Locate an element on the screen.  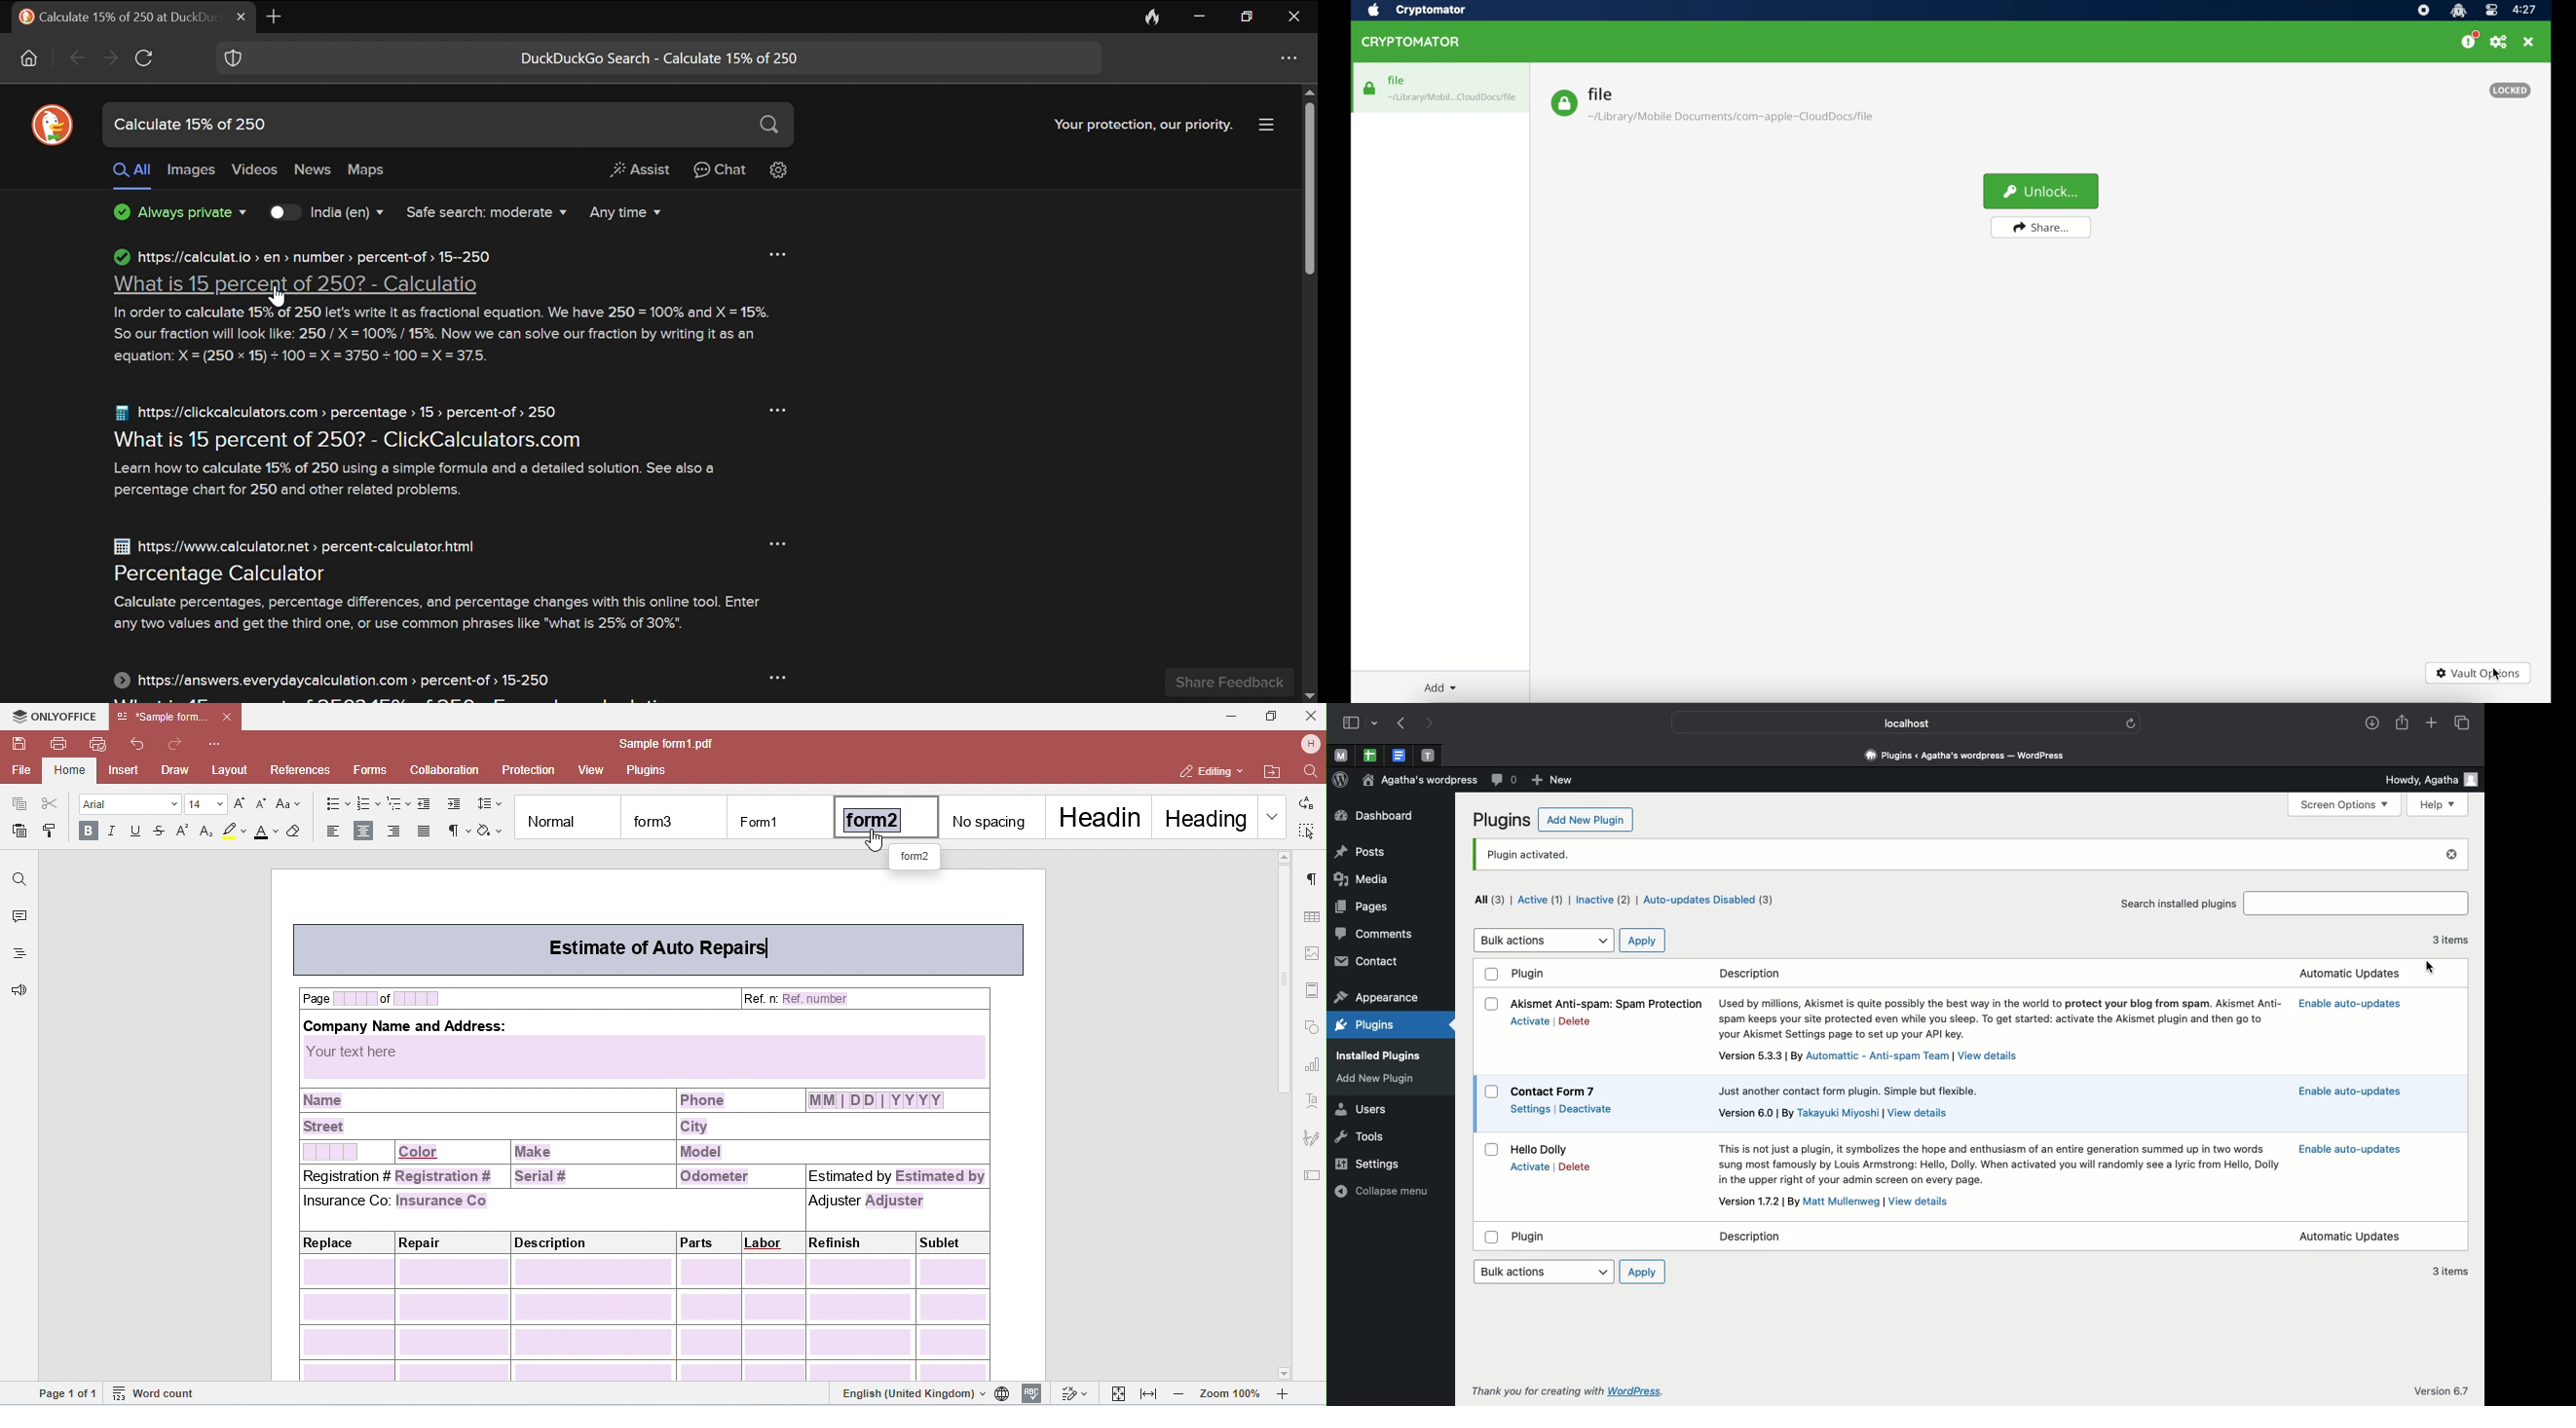
Close current tab is located at coordinates (242, 16).